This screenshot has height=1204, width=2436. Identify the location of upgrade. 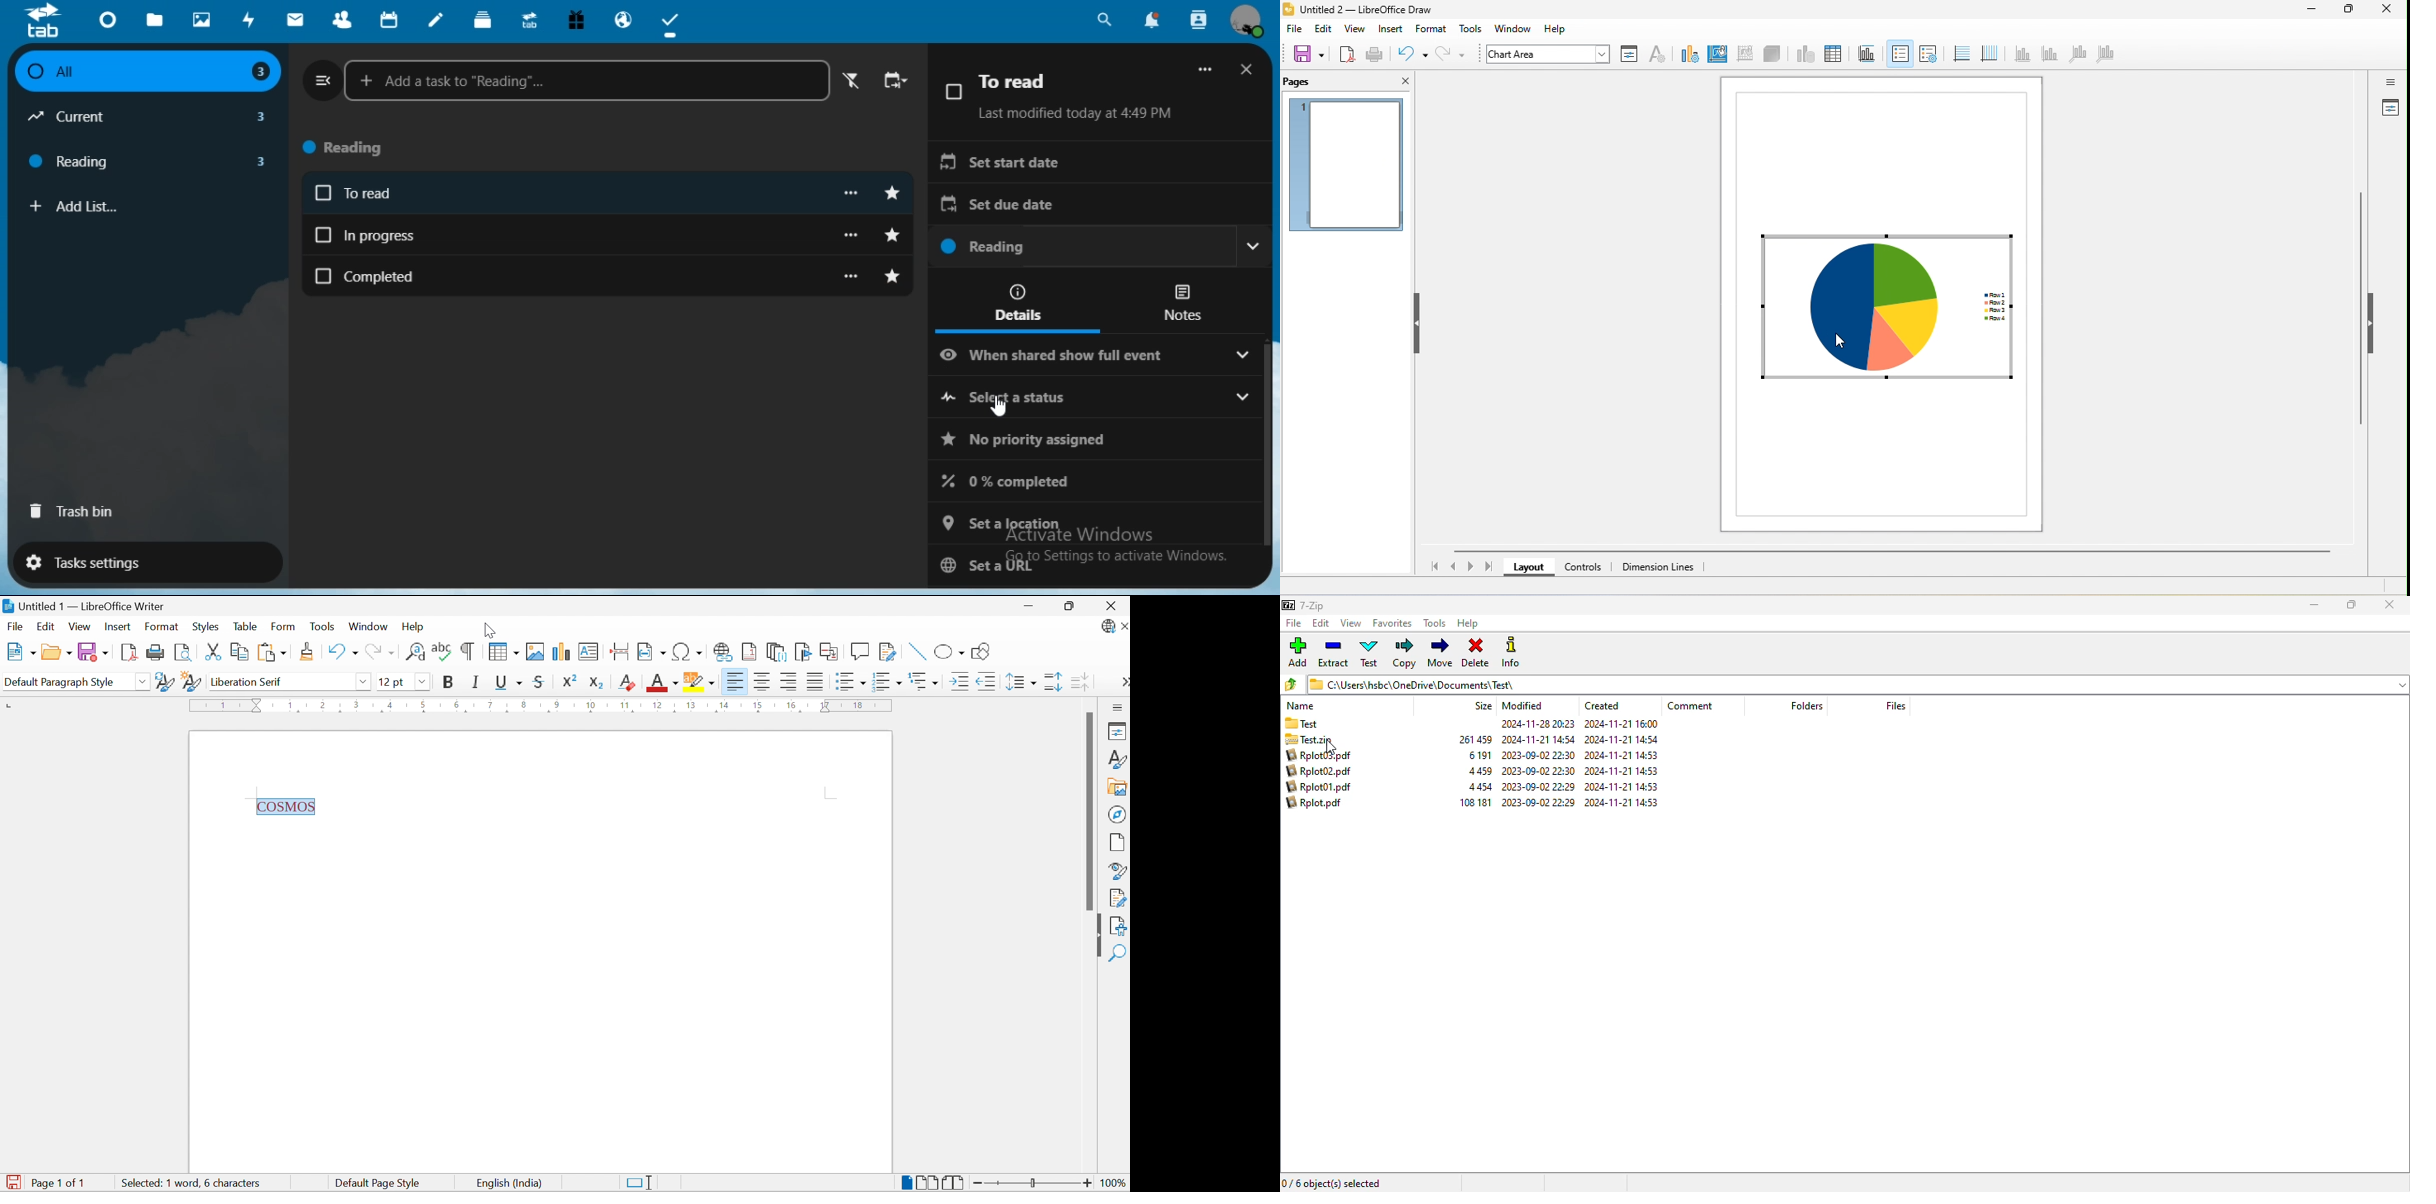
(530, 20).